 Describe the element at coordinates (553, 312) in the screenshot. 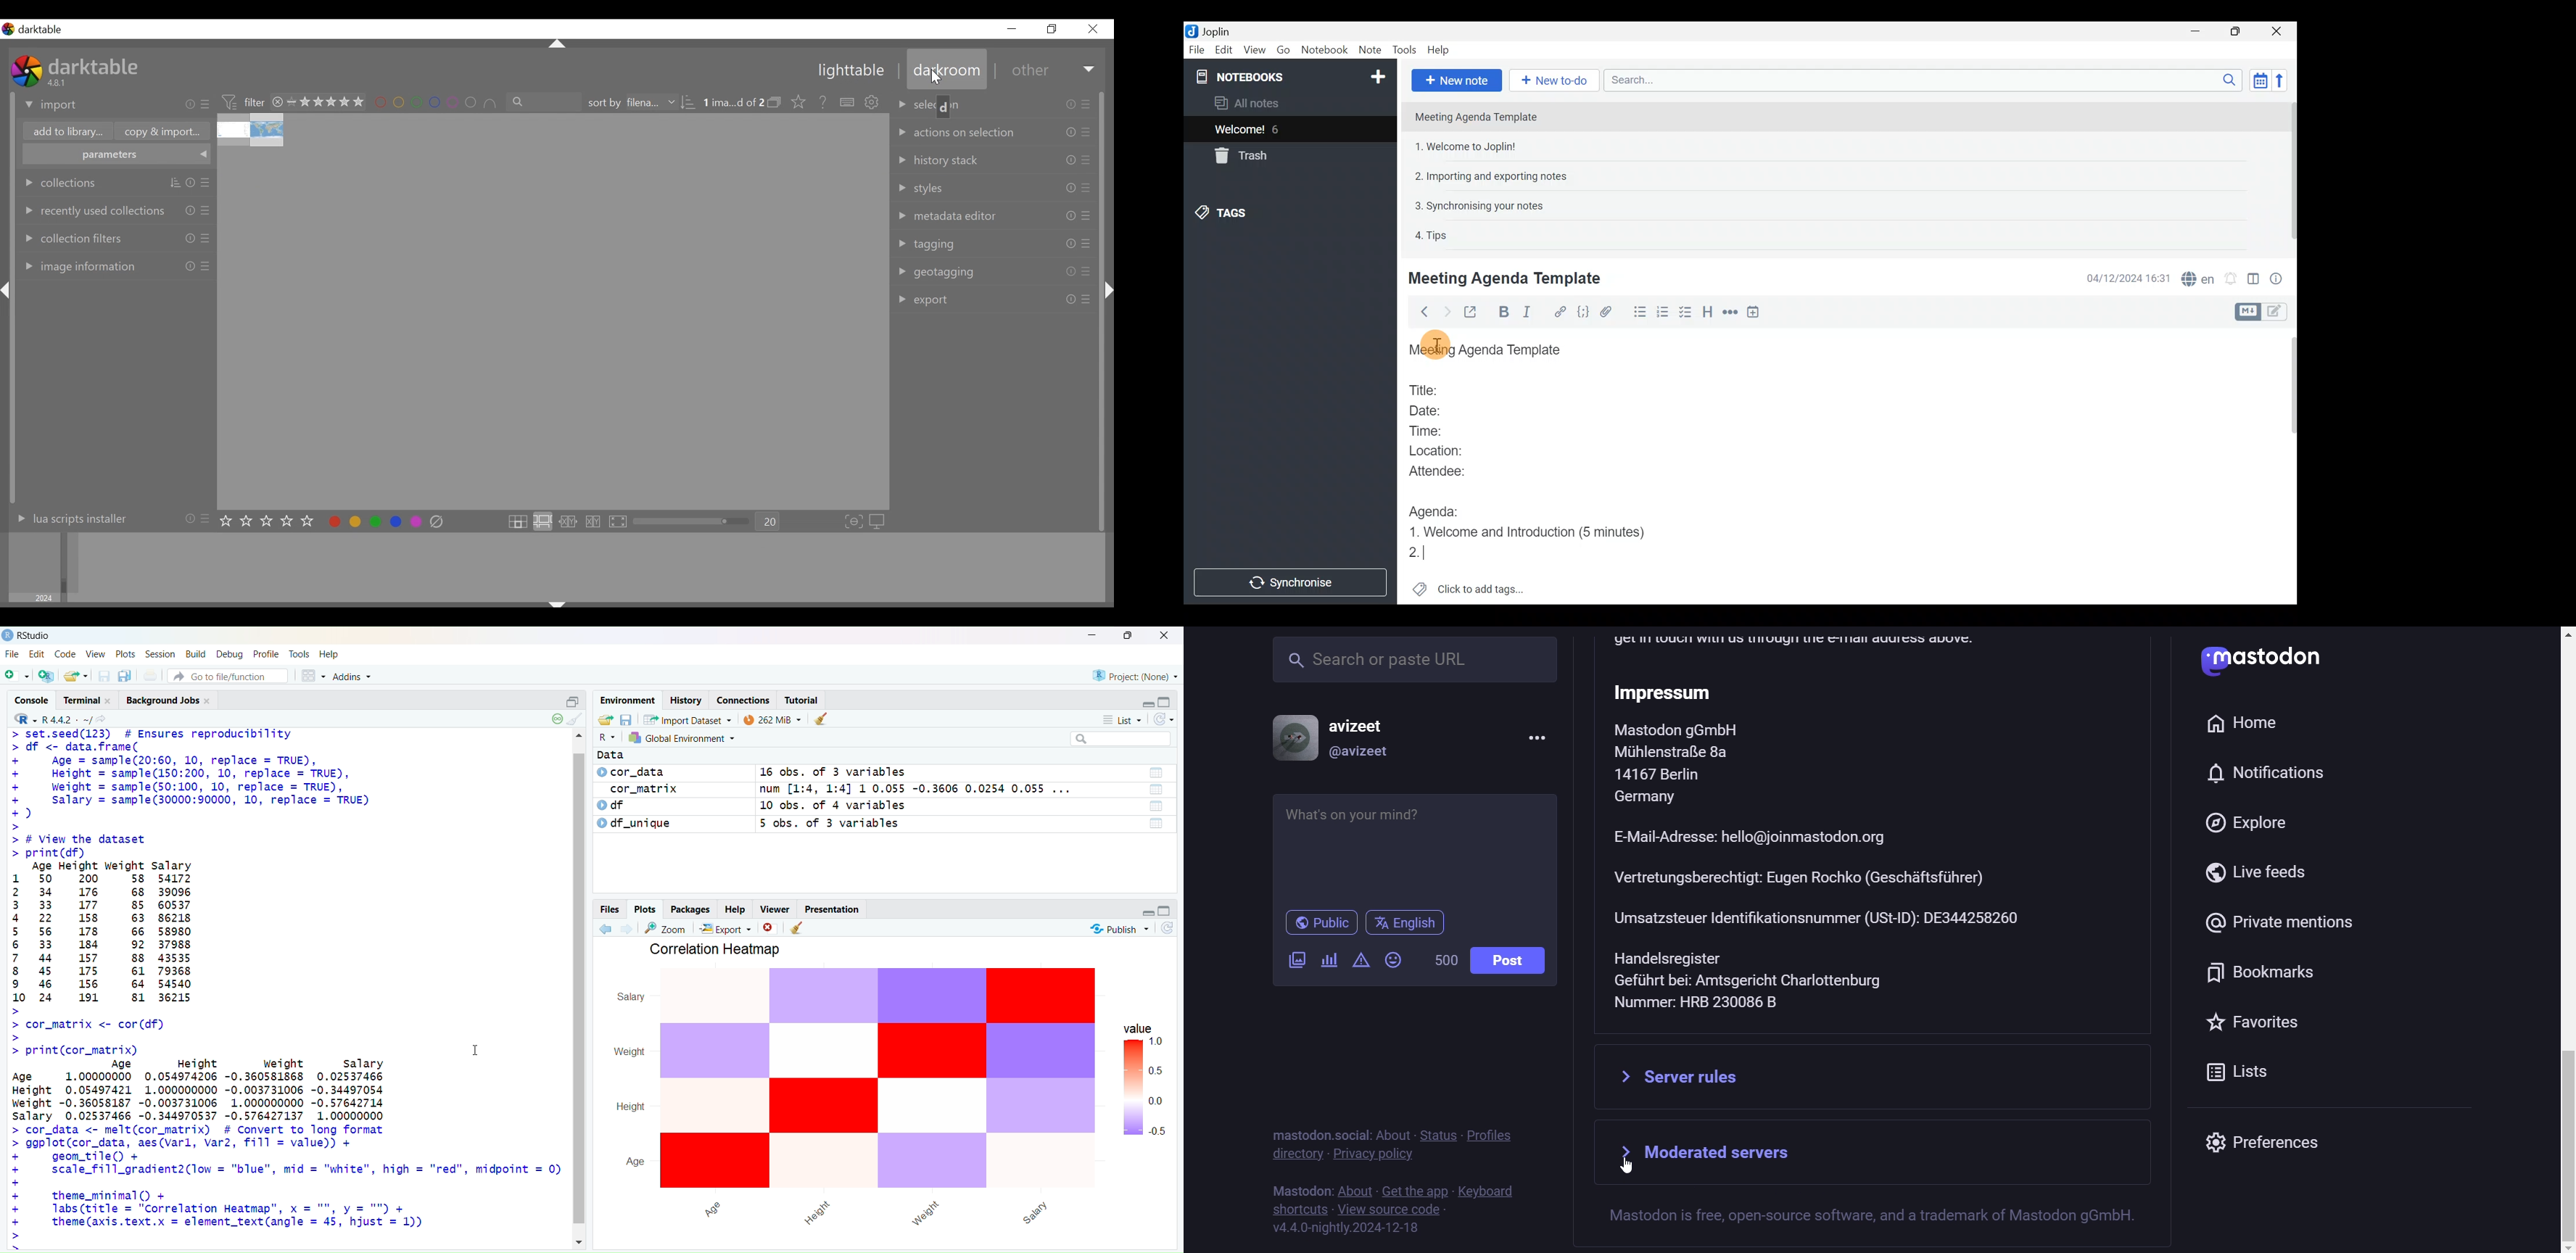

I see `image thumbnail` at that location.